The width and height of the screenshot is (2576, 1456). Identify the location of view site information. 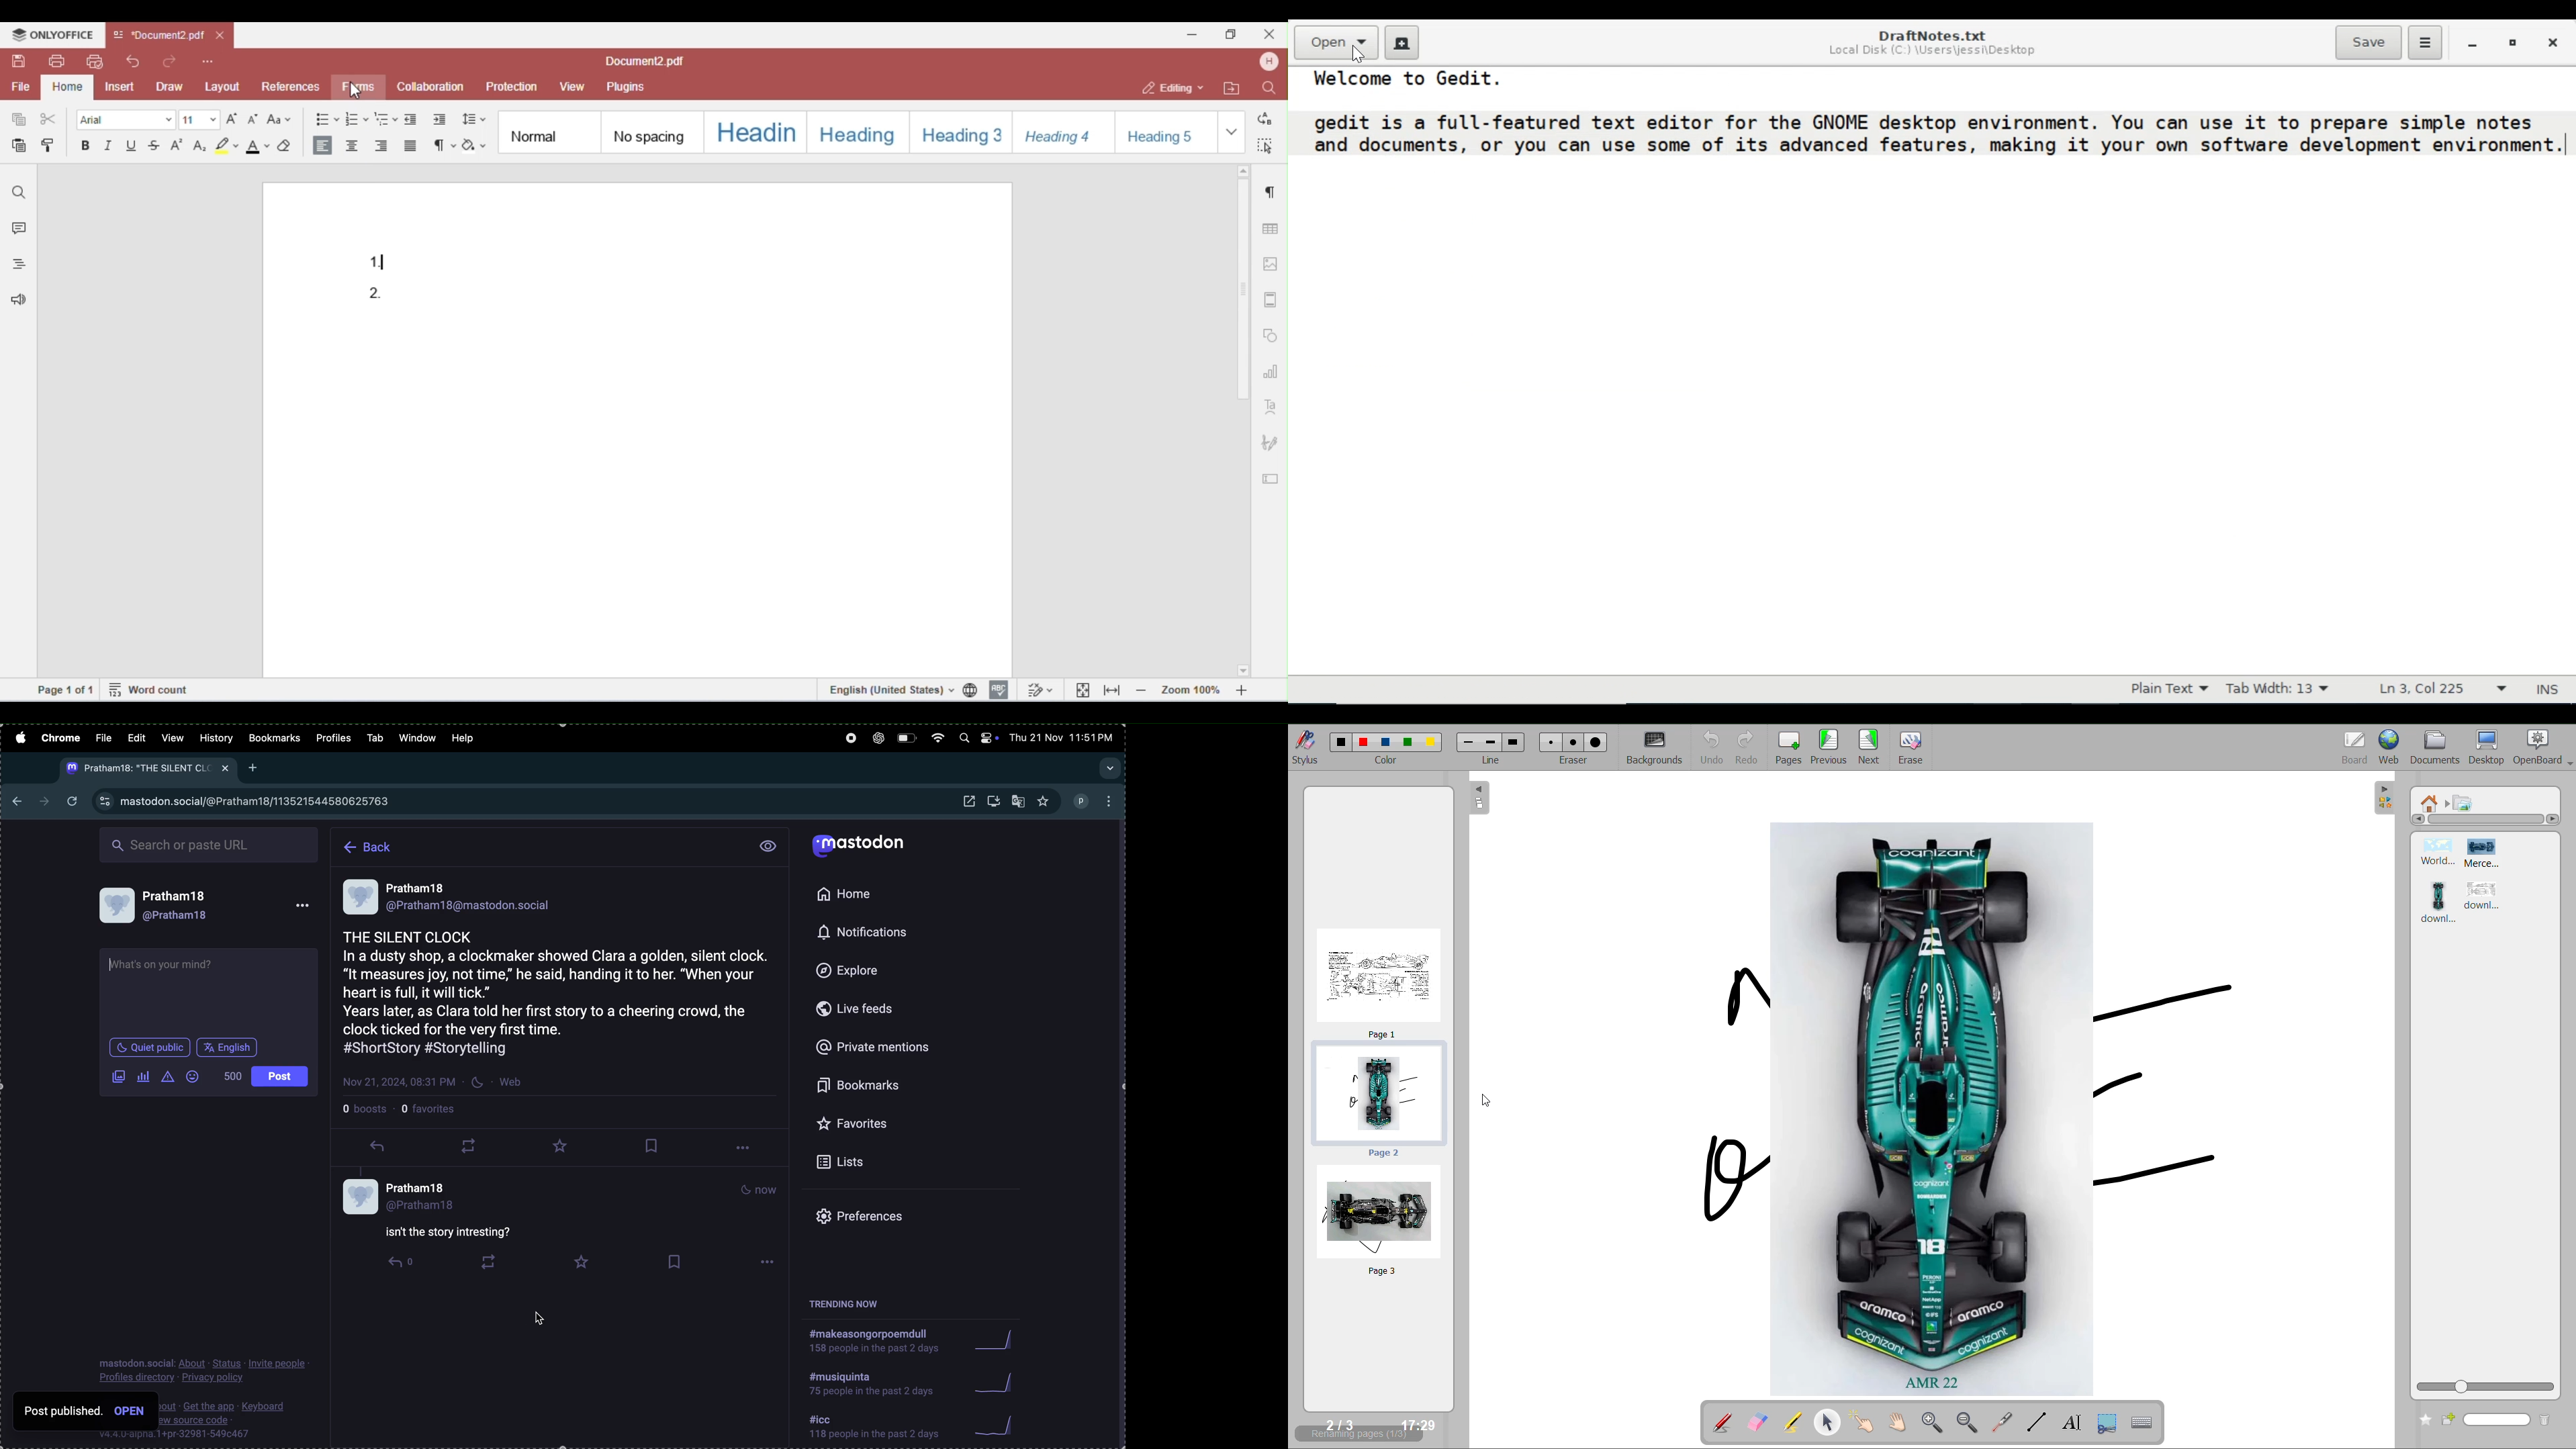
(105, 802).